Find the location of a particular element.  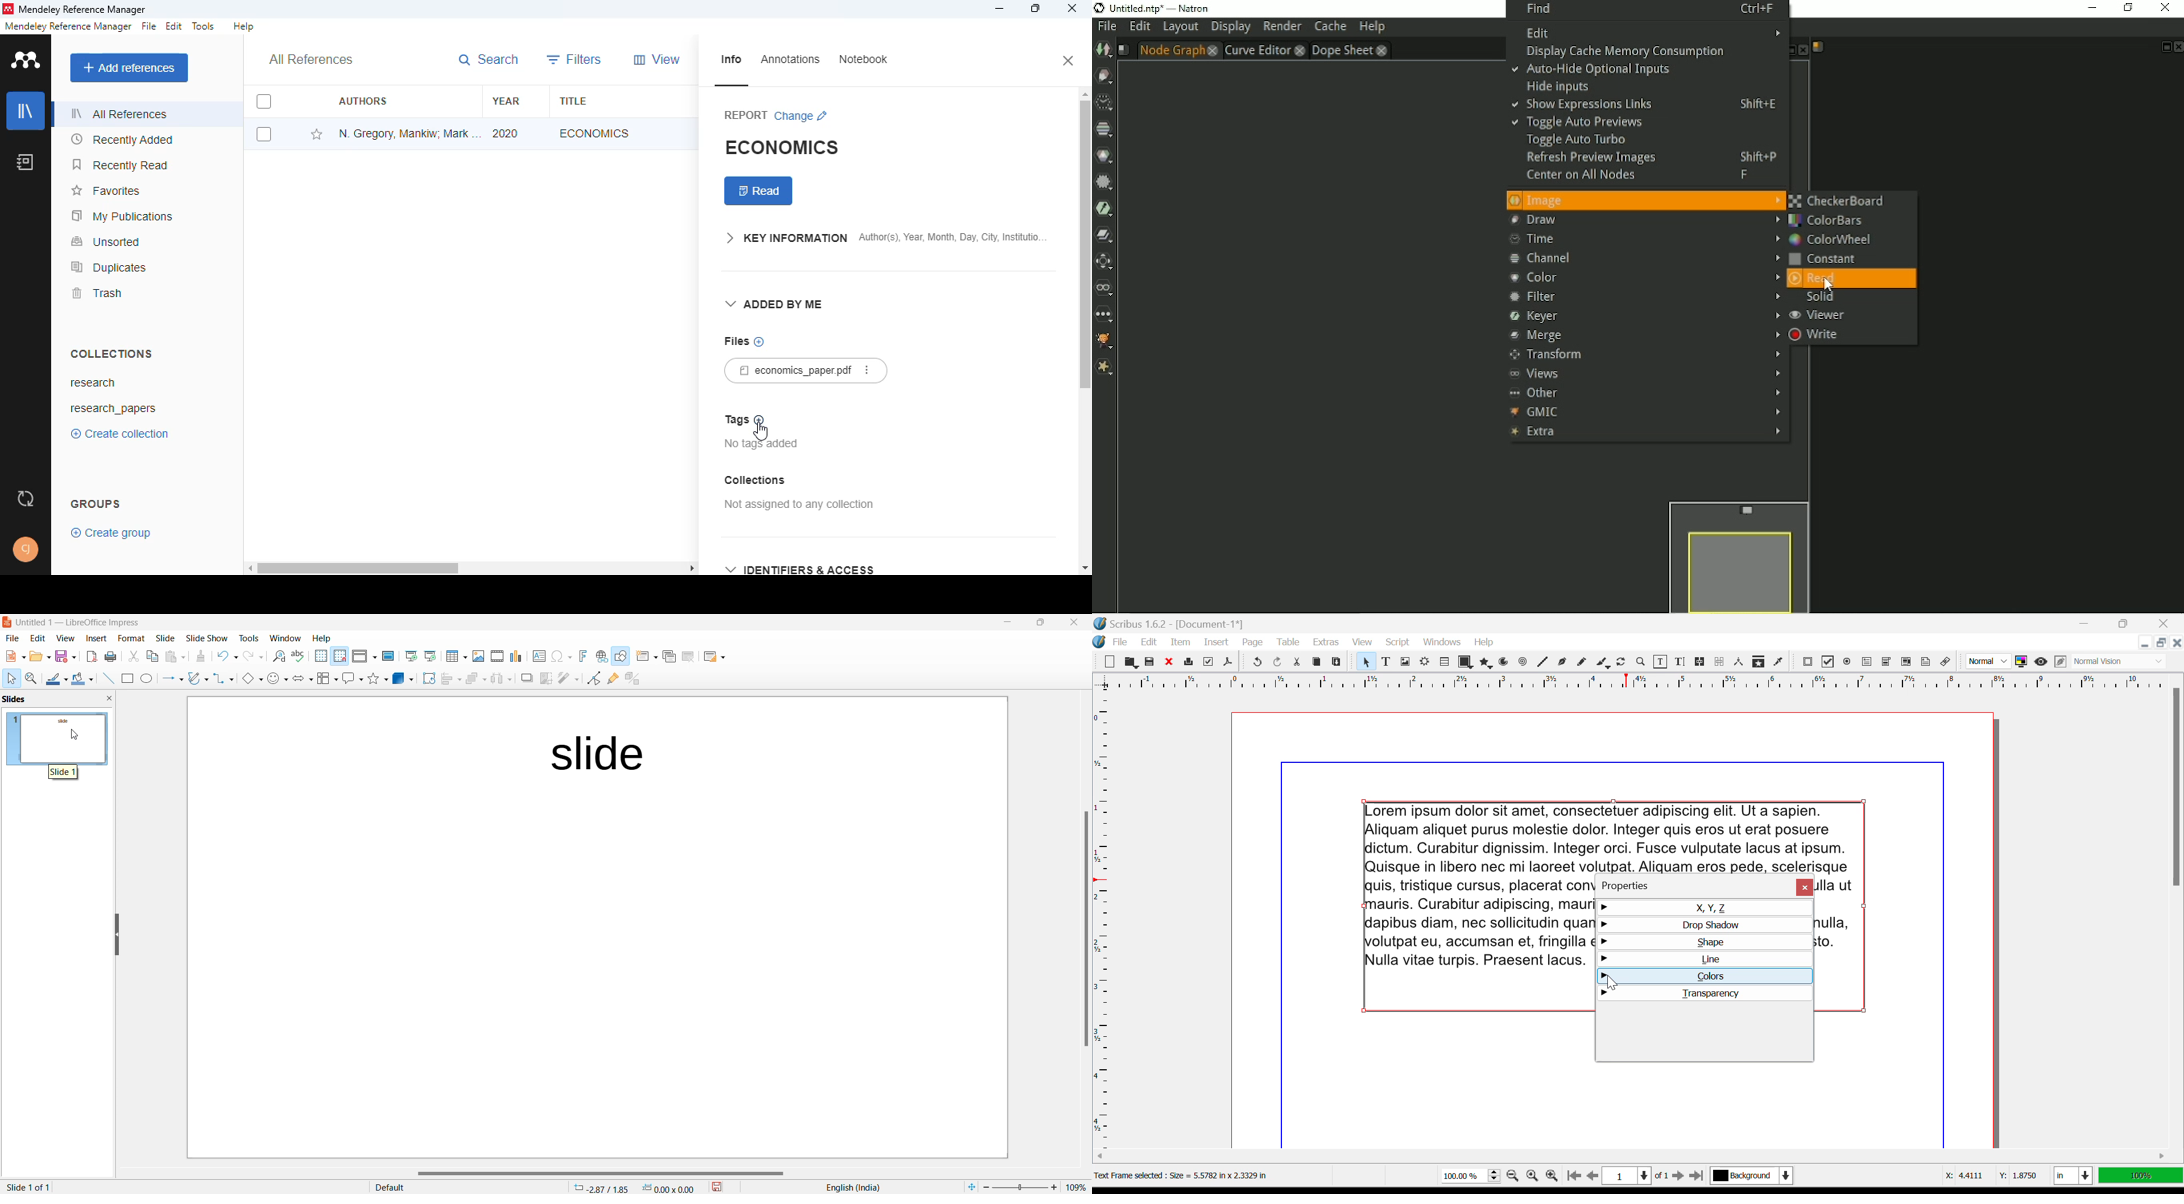

not assigned to any collection is located at coordinates (799, 504).